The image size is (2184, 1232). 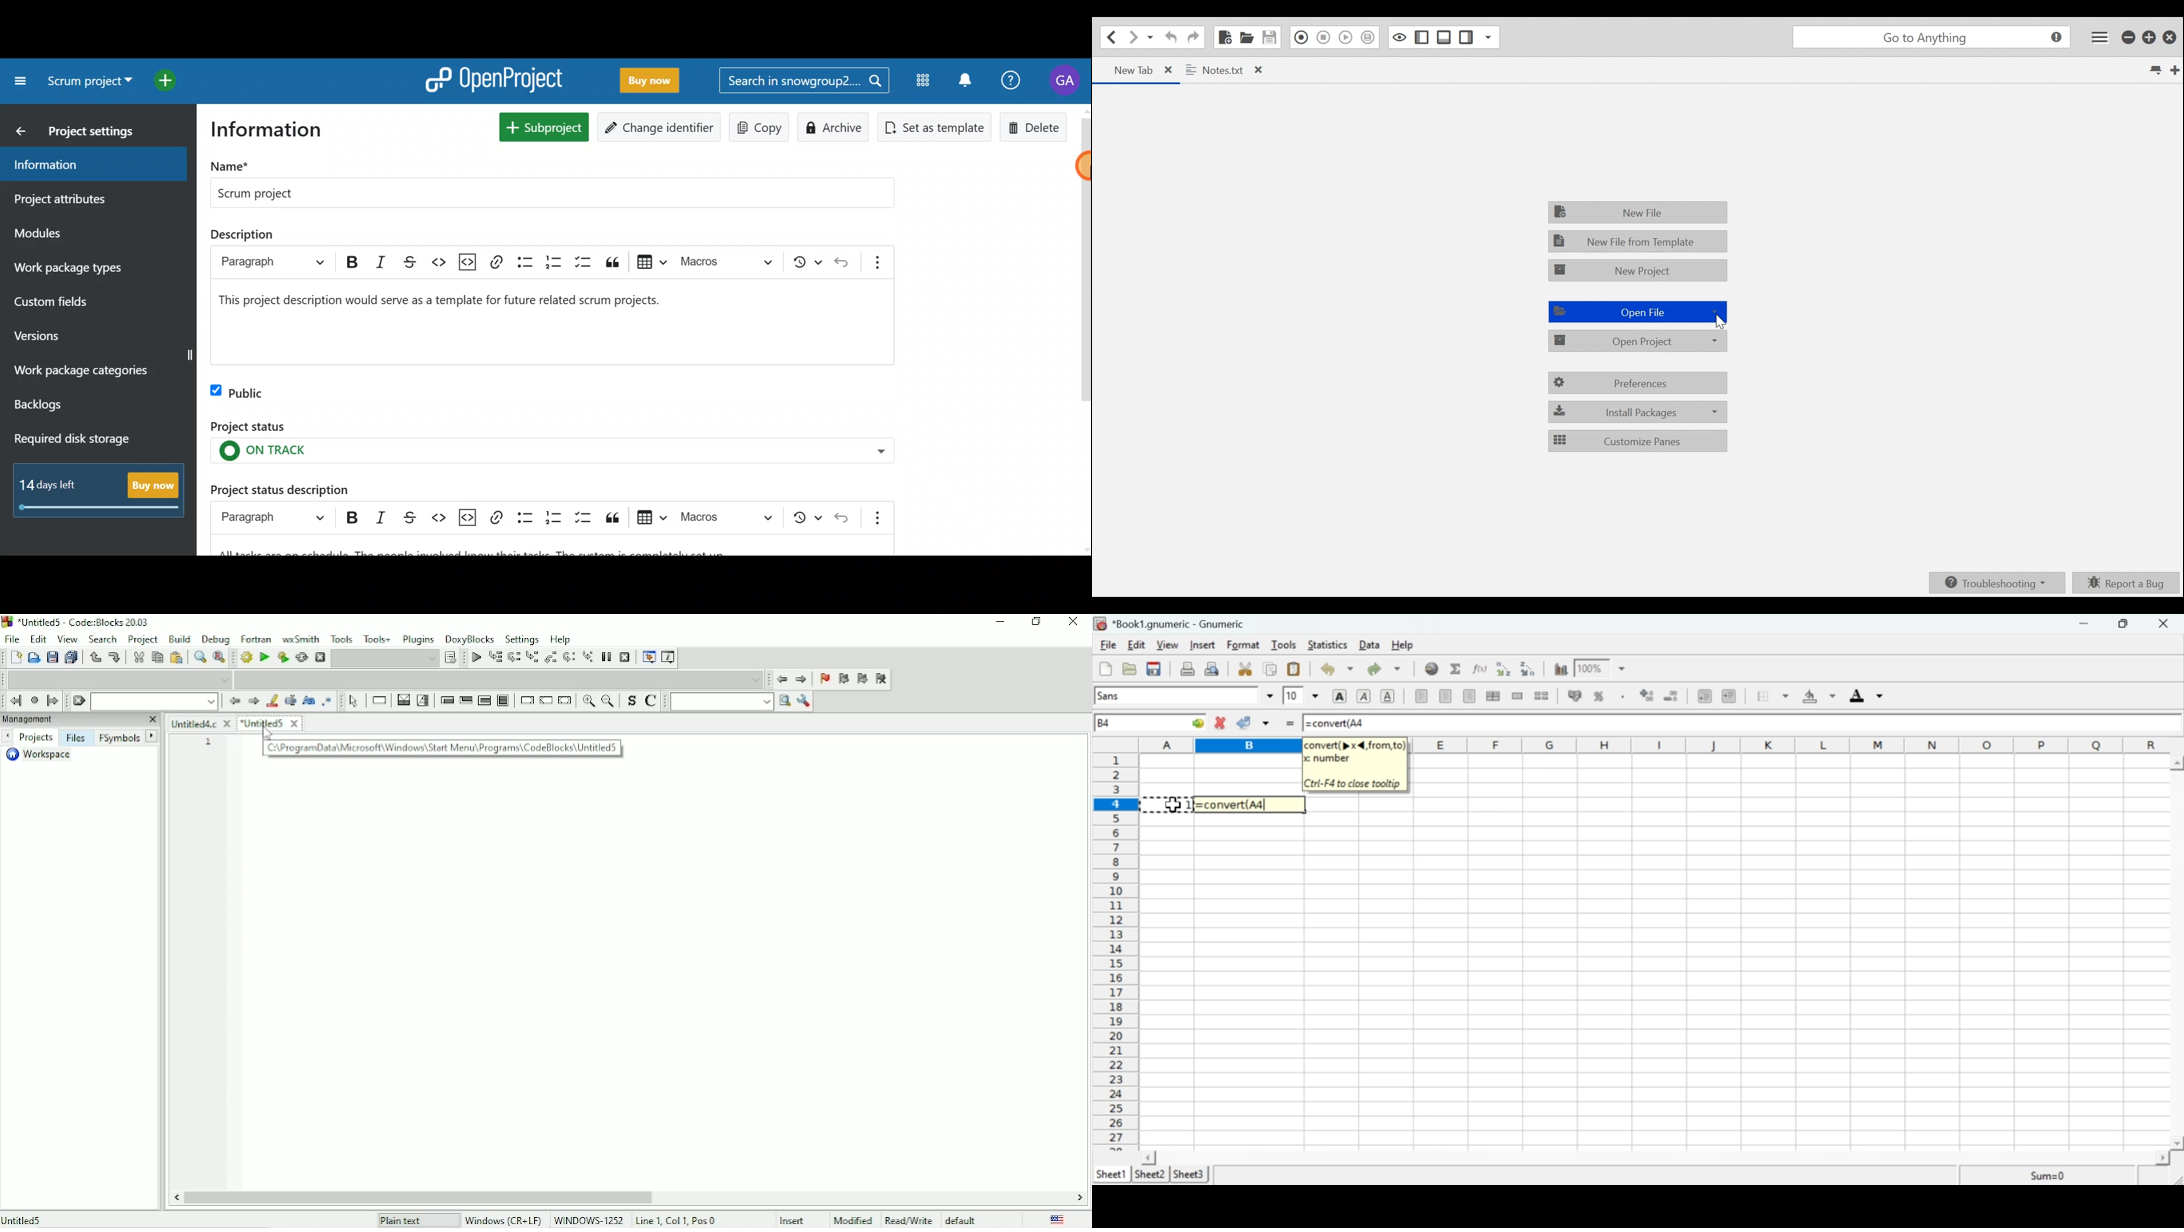 I want to click on Merge a range of cells, so click(x=1517, y=696).